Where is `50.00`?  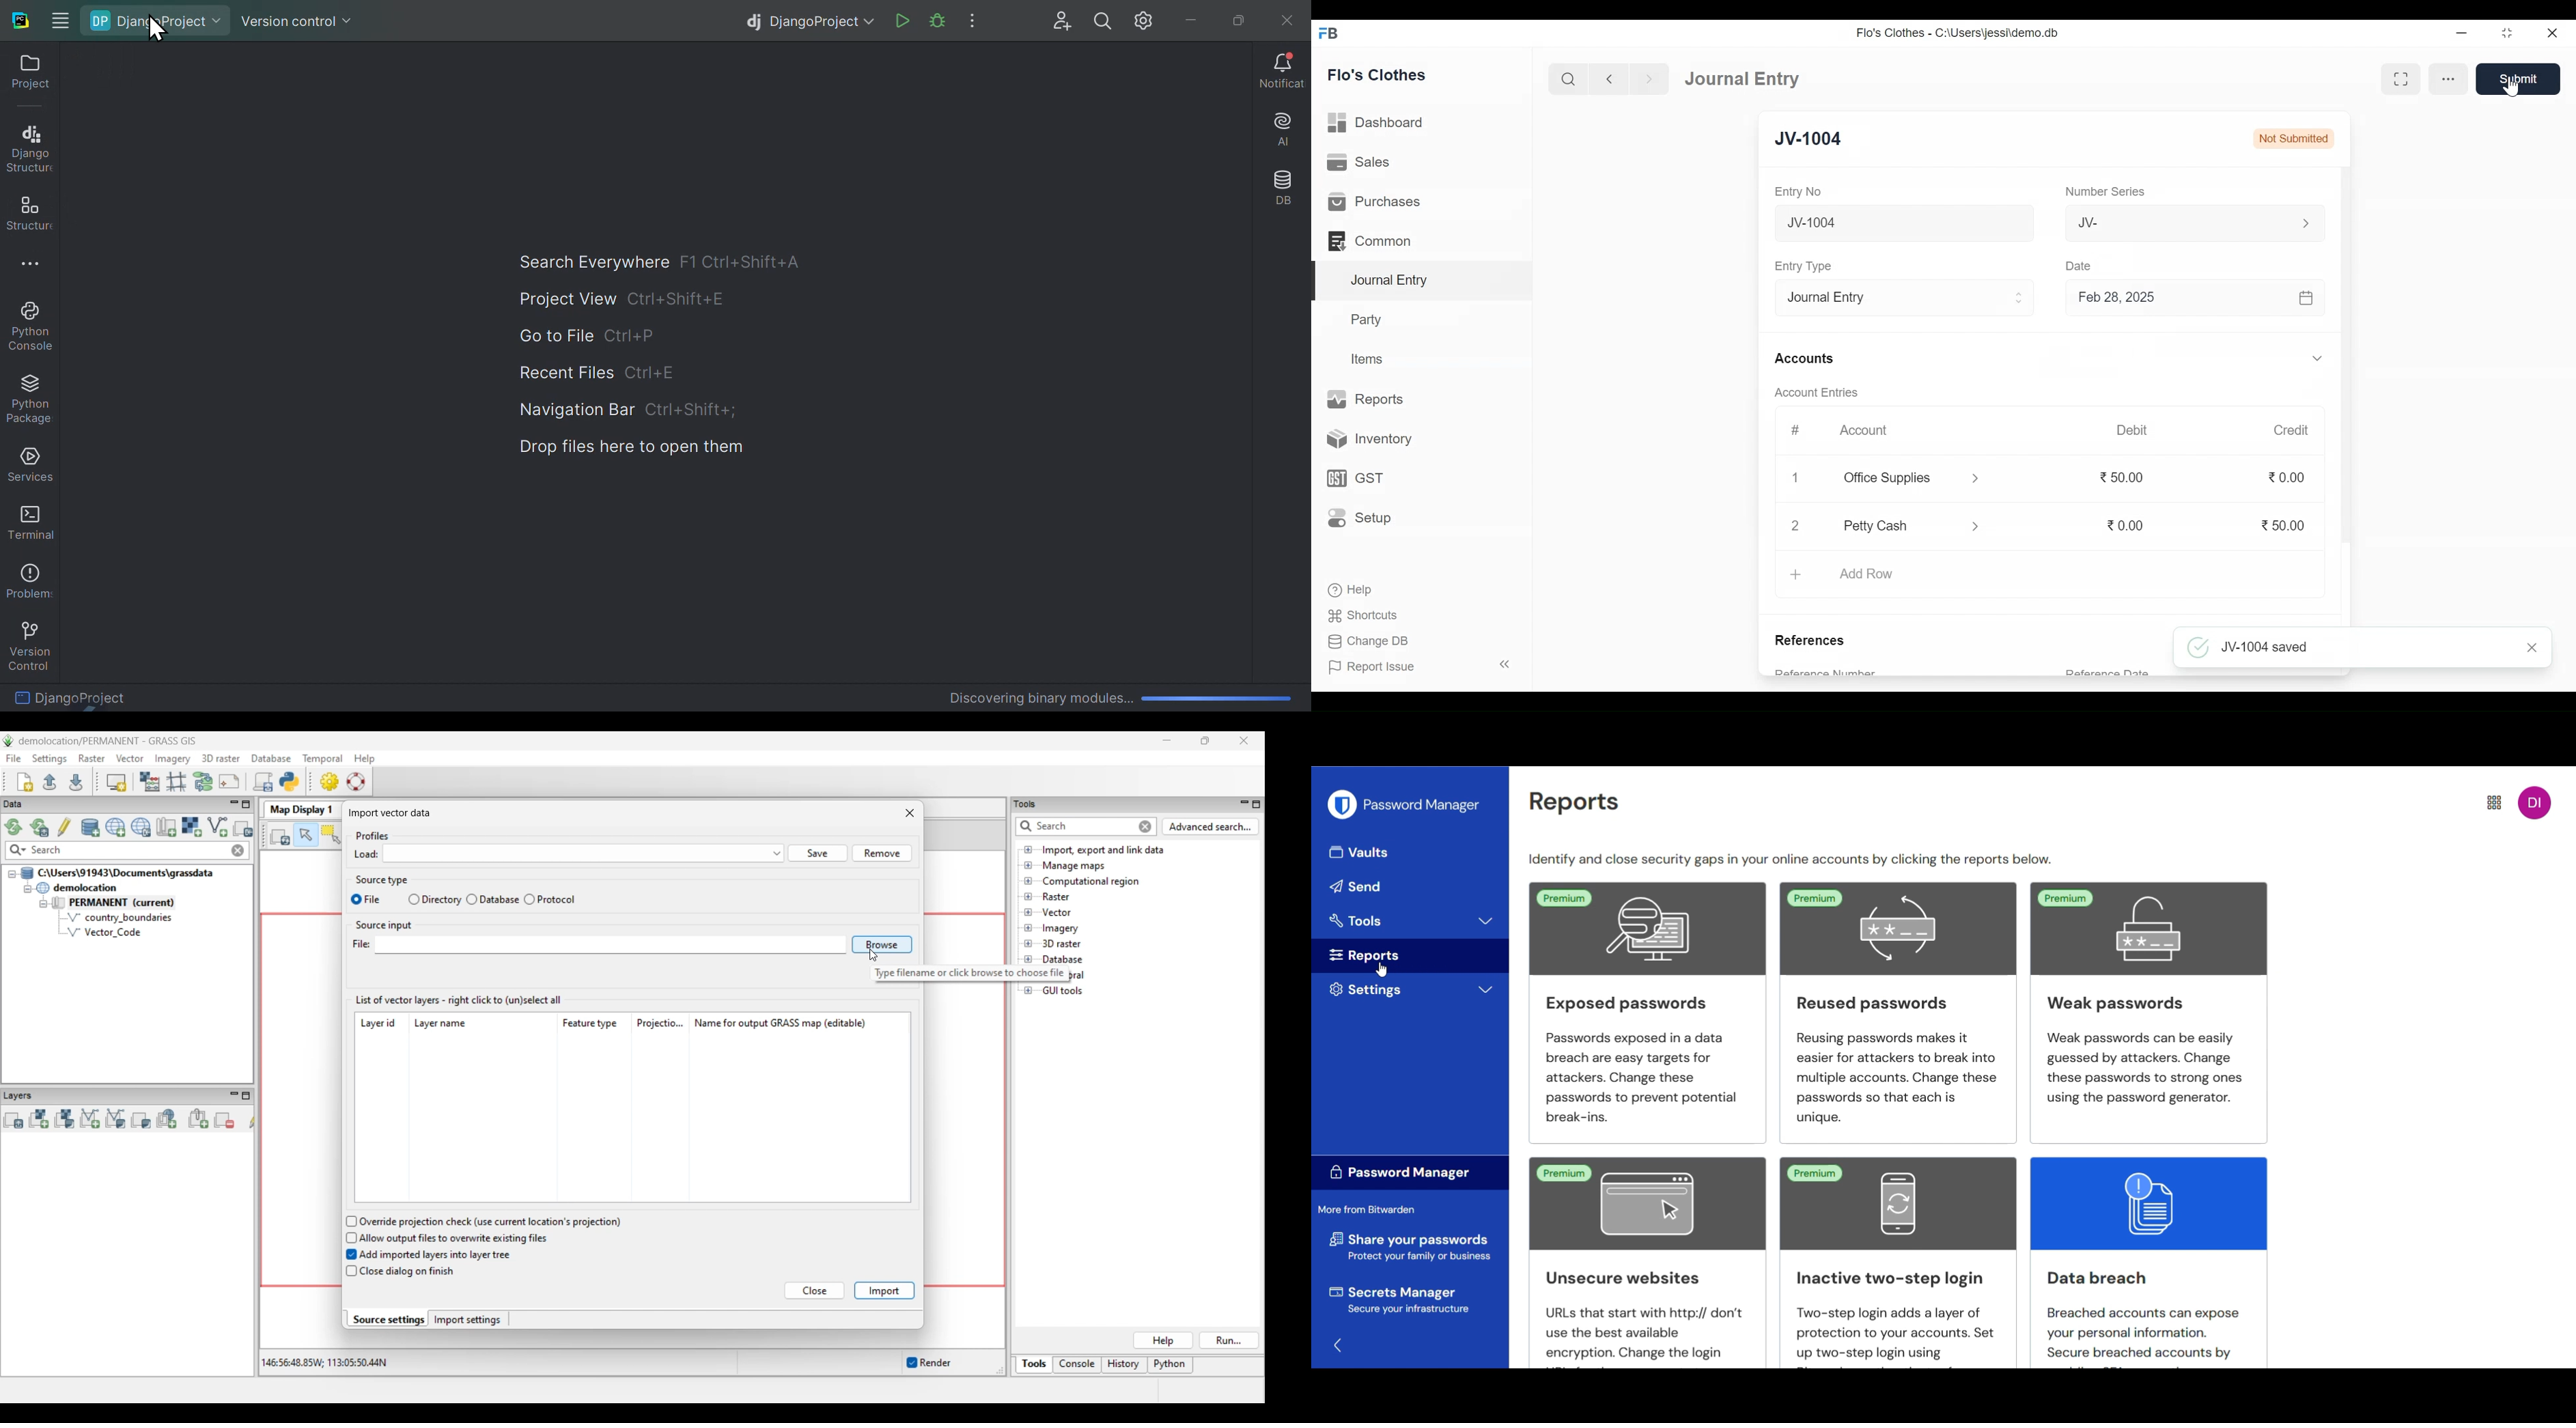
50.00 is located at coordinates (2127, 477).